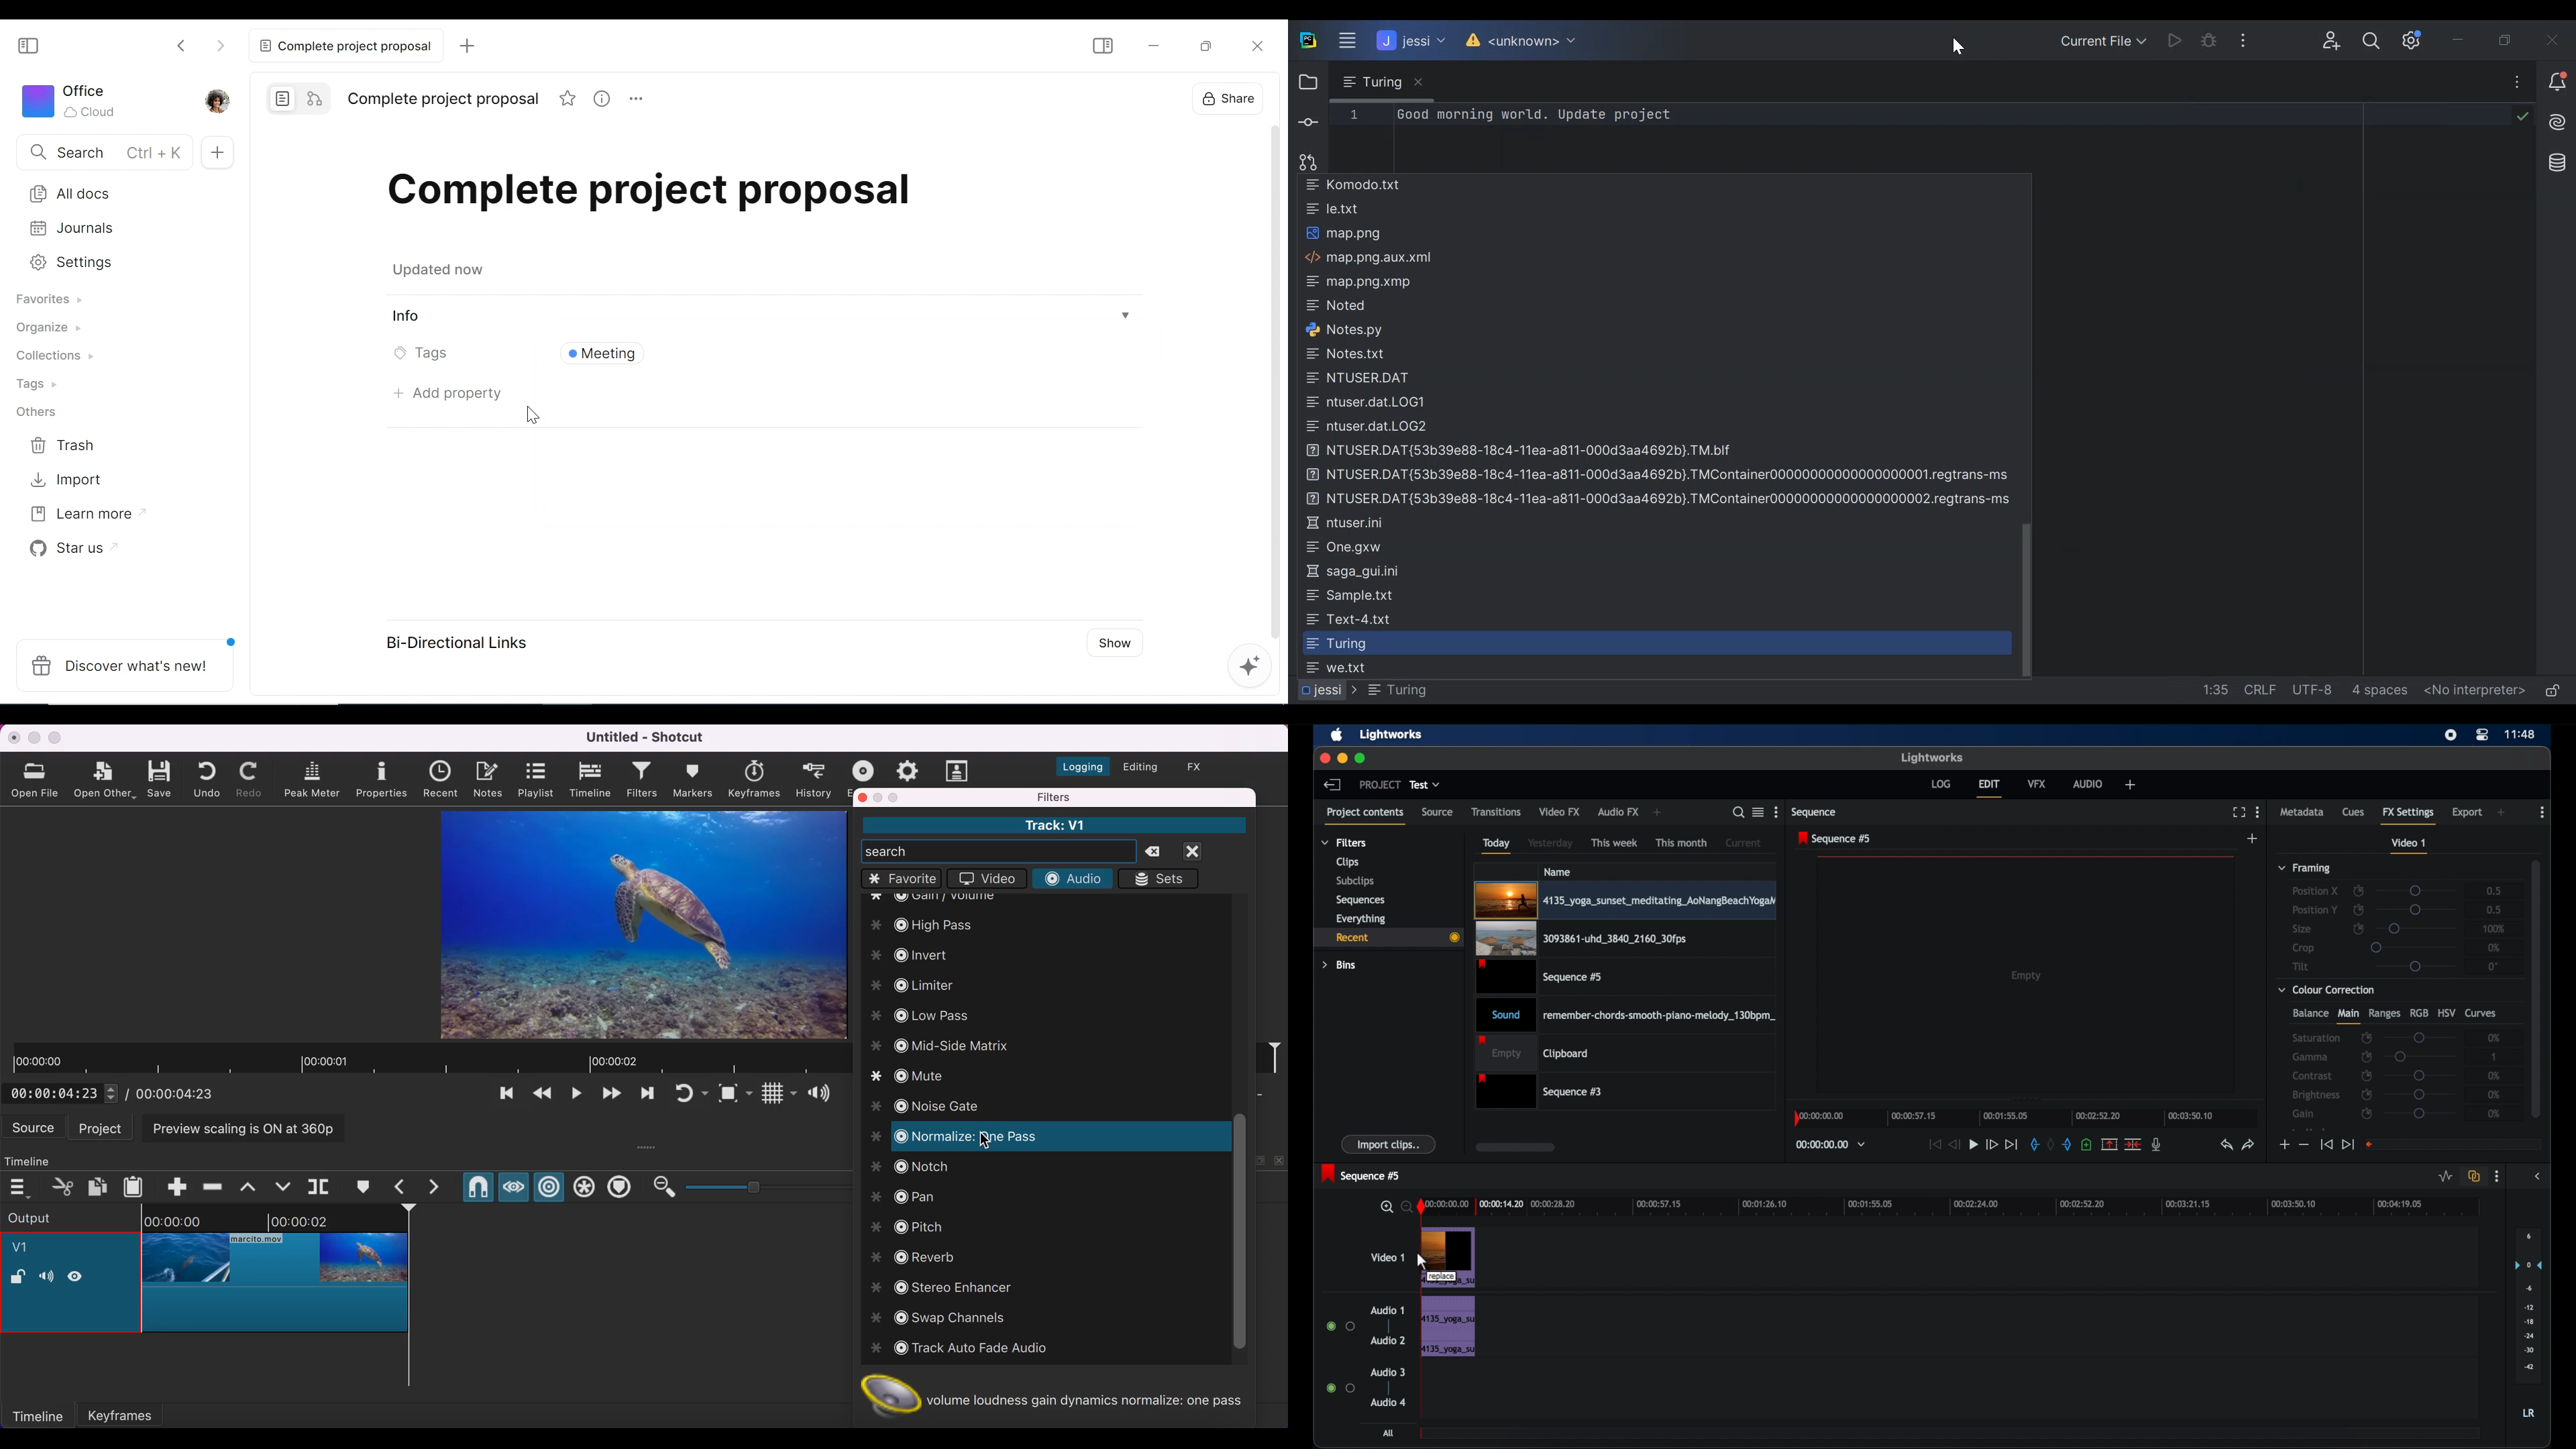 This screenshot has height=1456, width=2576. Describe the element at coordinates (2310, 1014) in the screenshot. I see `balance` at that location.